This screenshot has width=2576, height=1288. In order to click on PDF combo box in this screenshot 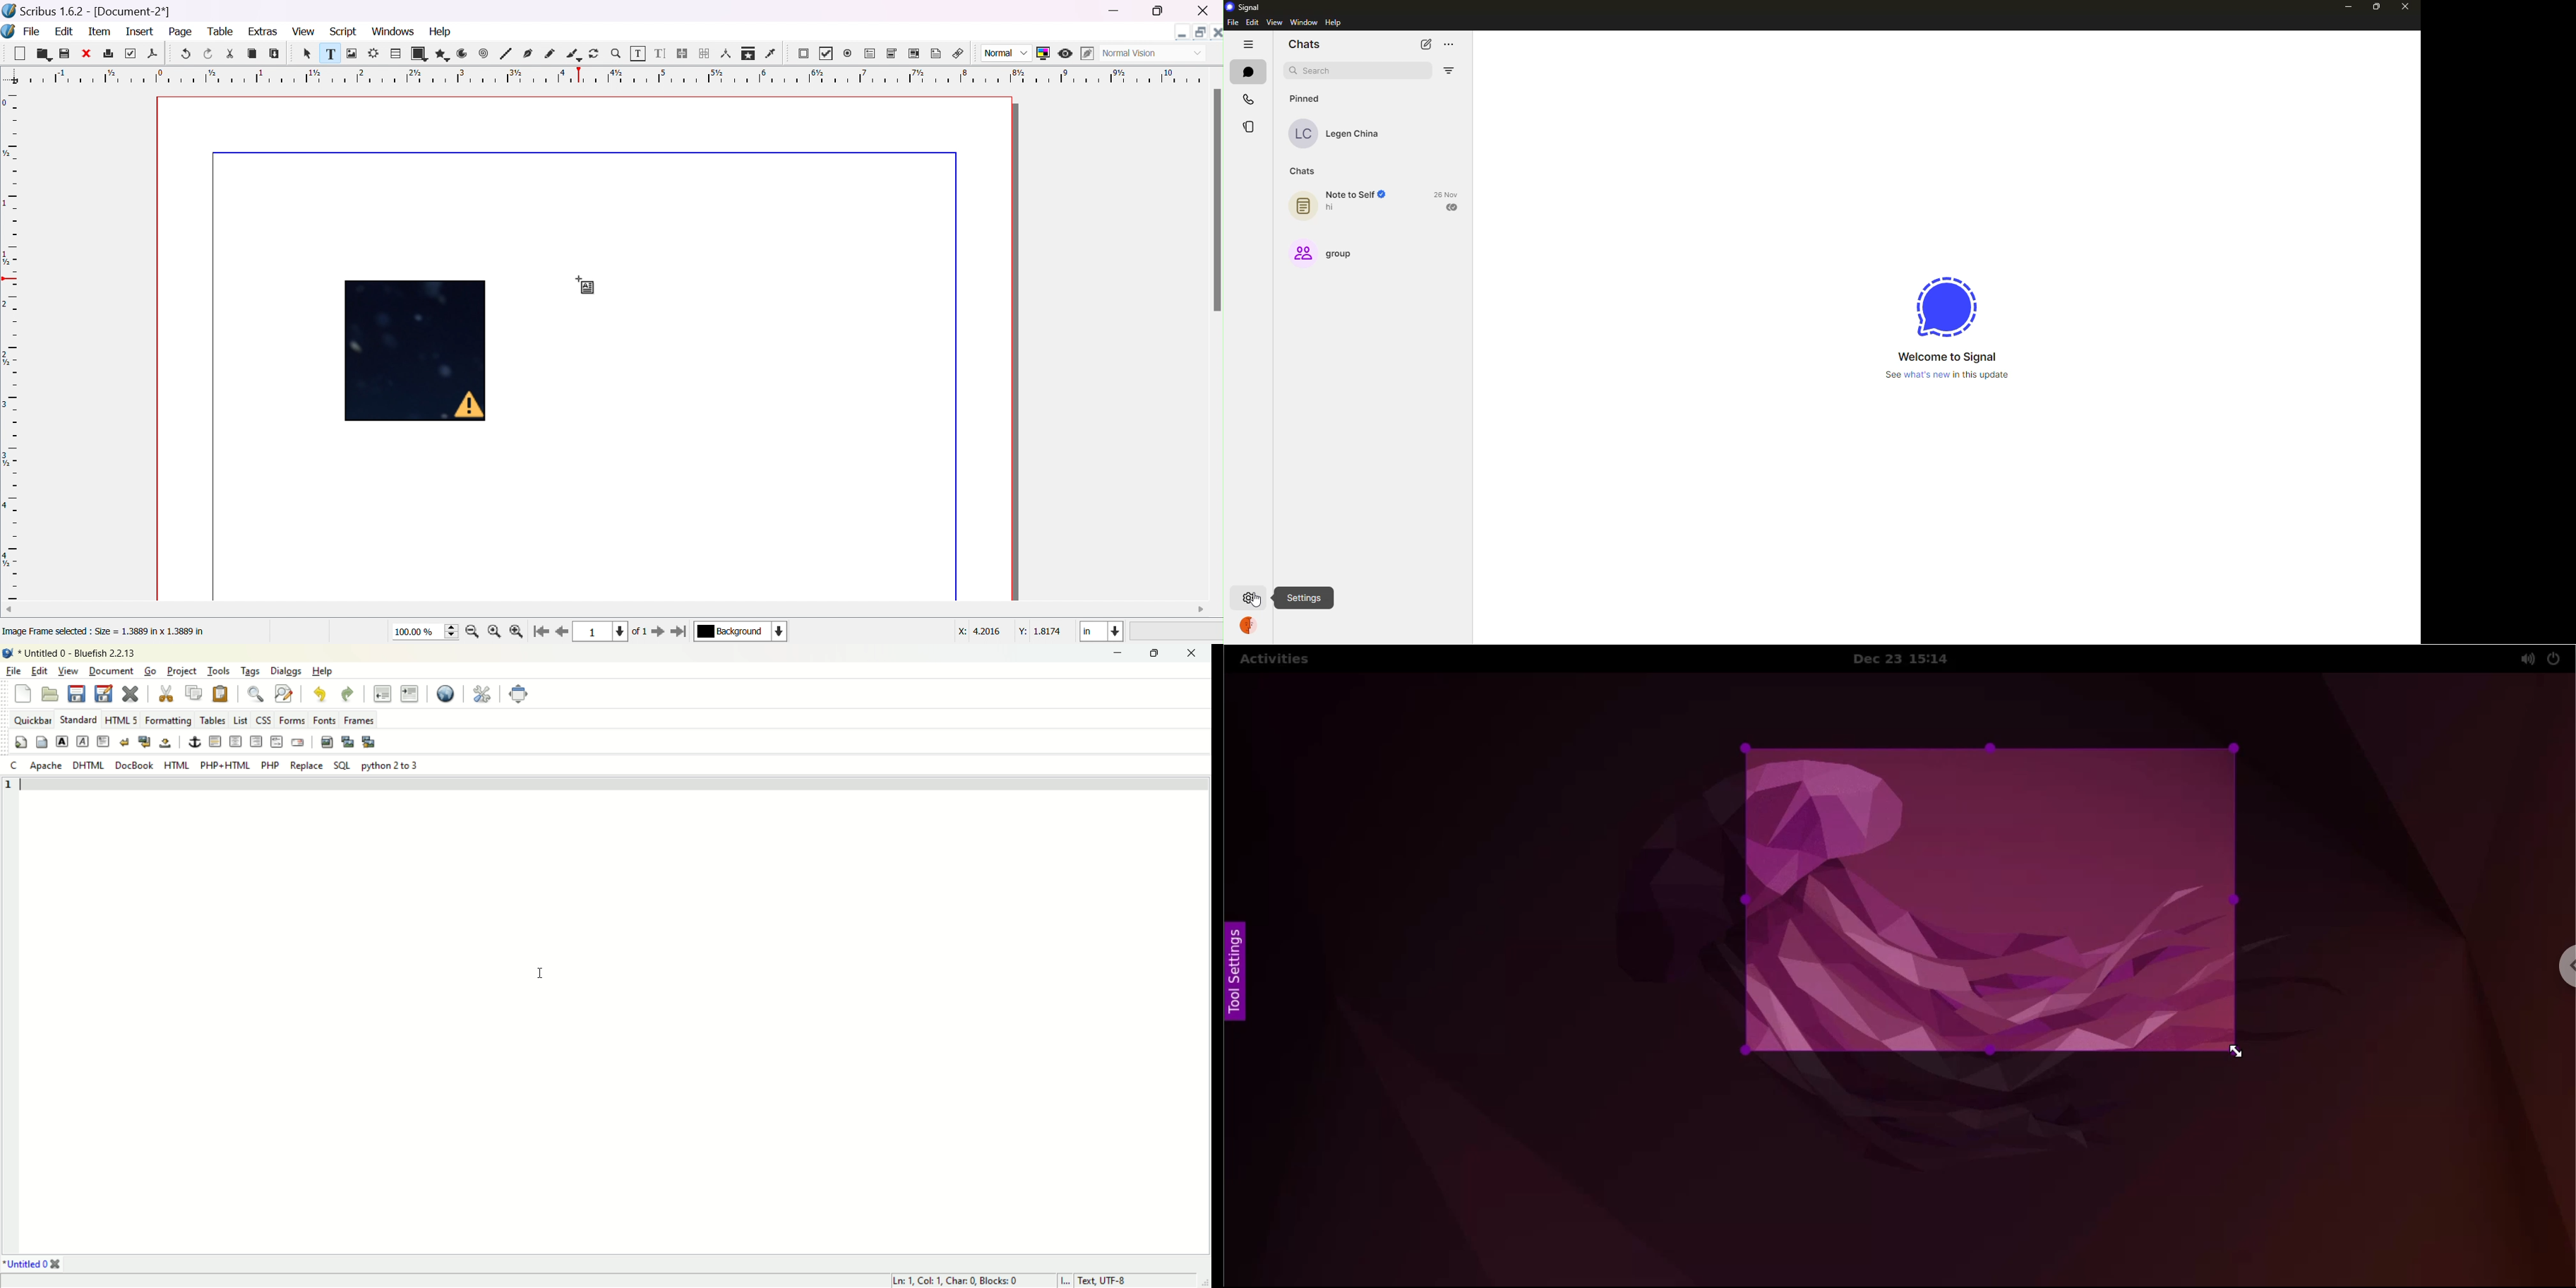, I will do `click(893, 54)`.